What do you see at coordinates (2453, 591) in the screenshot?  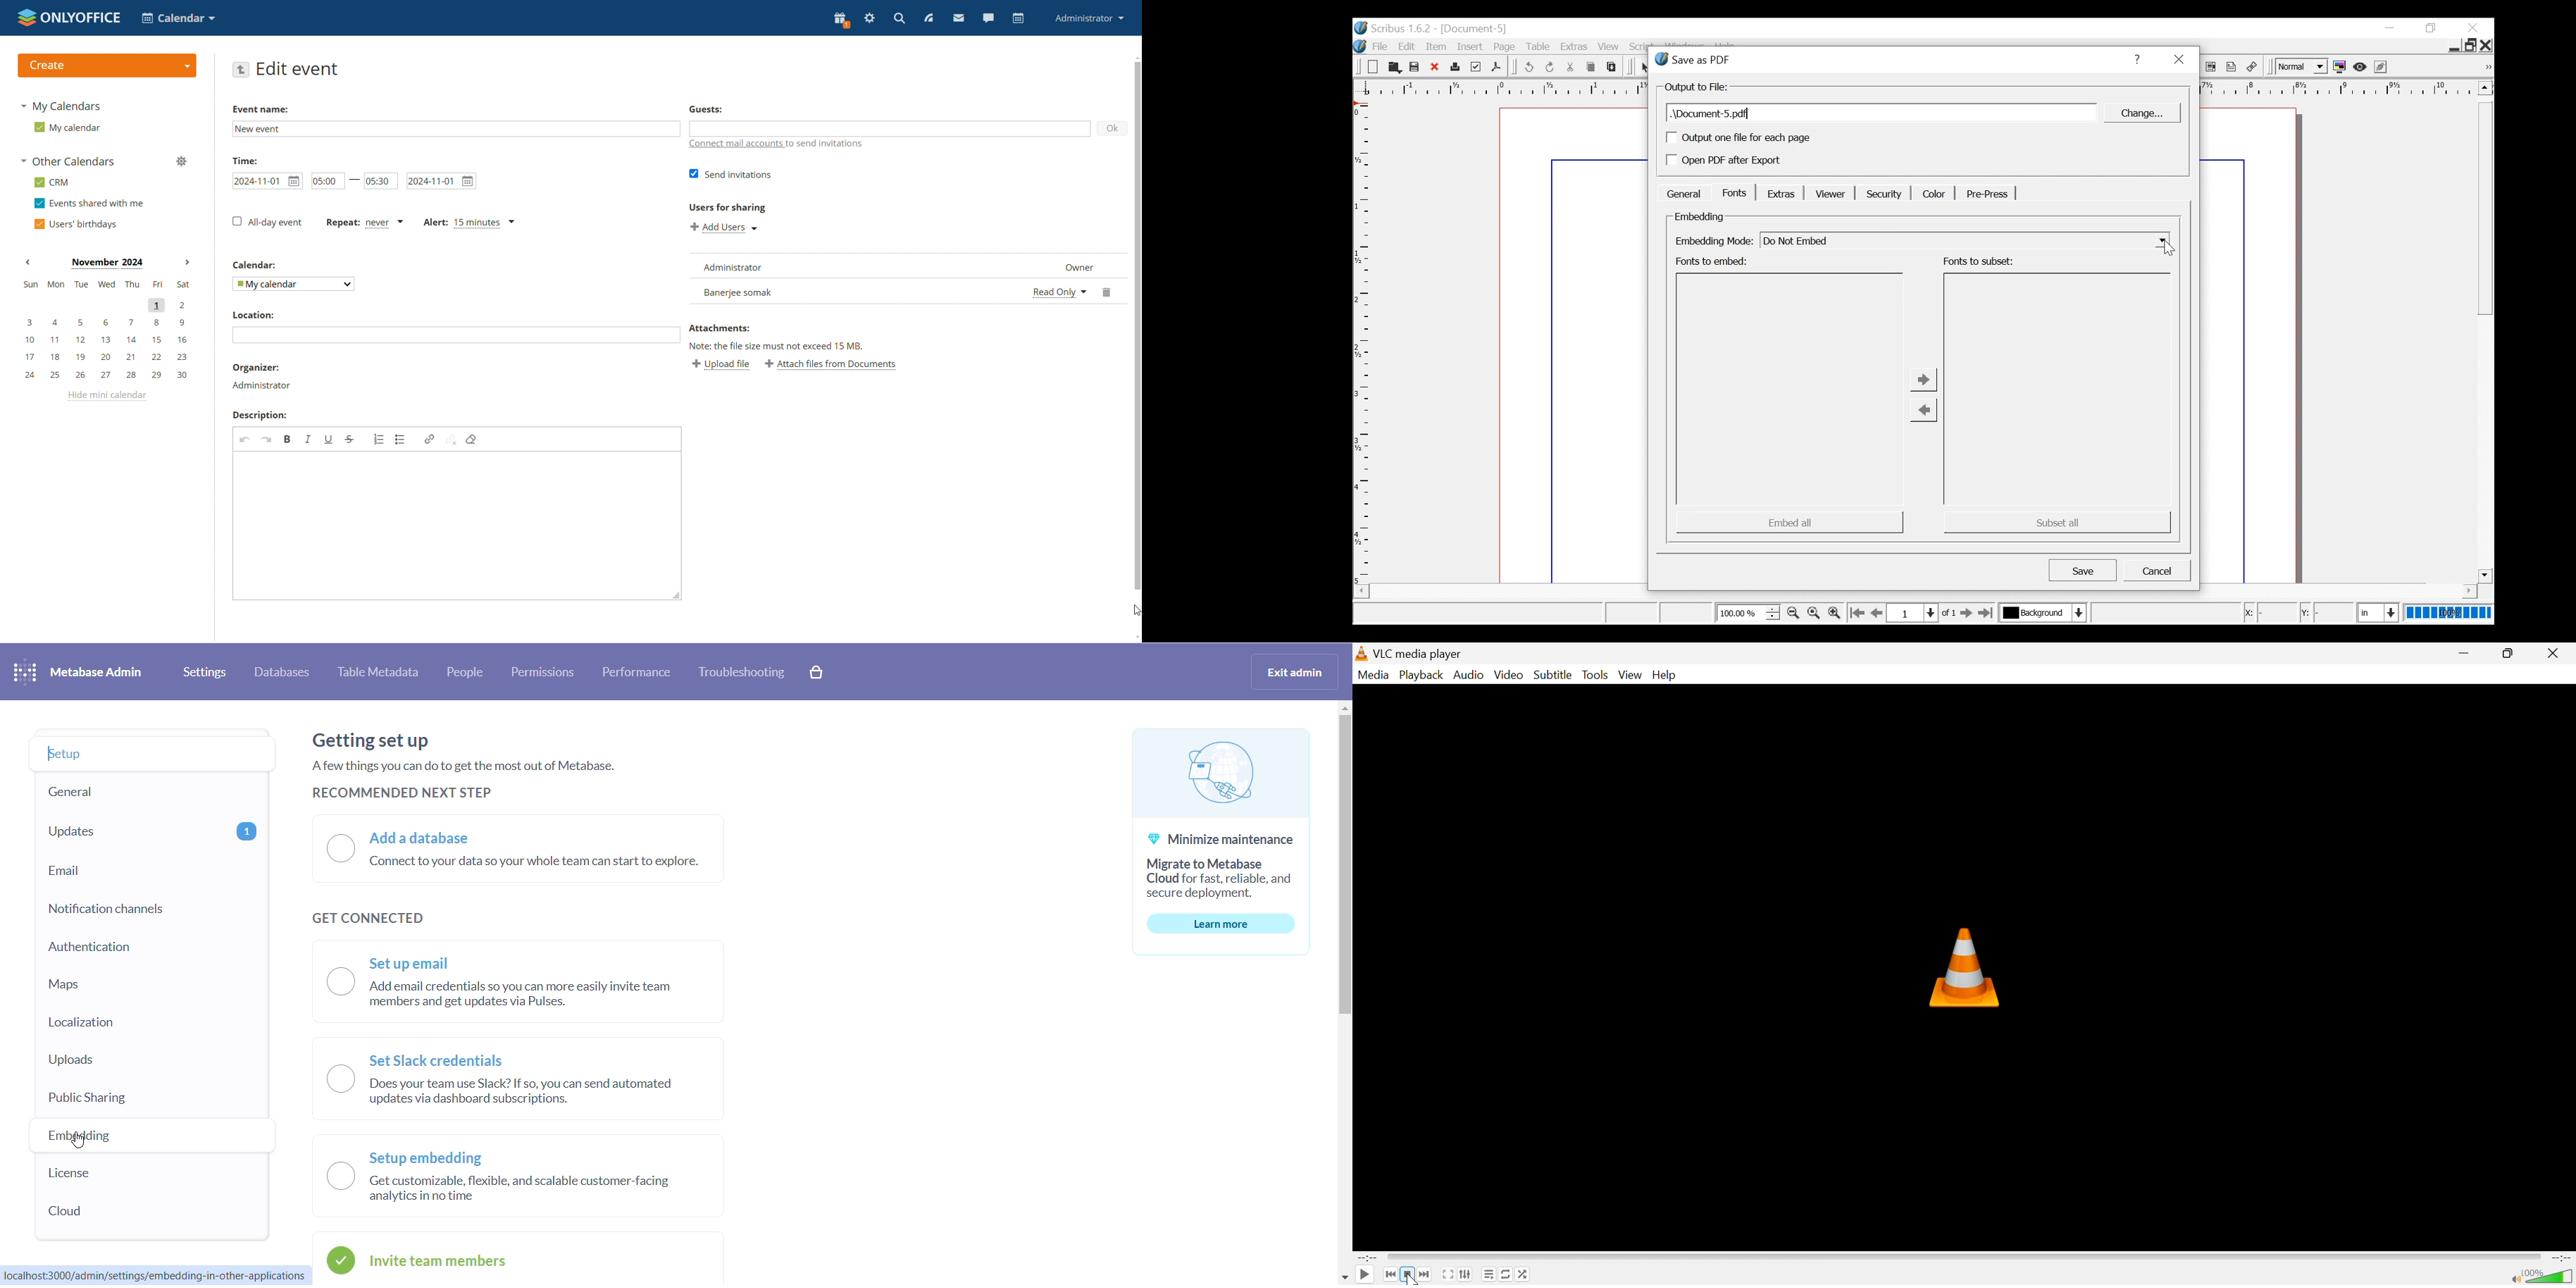 I see `horizontal bar` at bounding box center [2453, 591].